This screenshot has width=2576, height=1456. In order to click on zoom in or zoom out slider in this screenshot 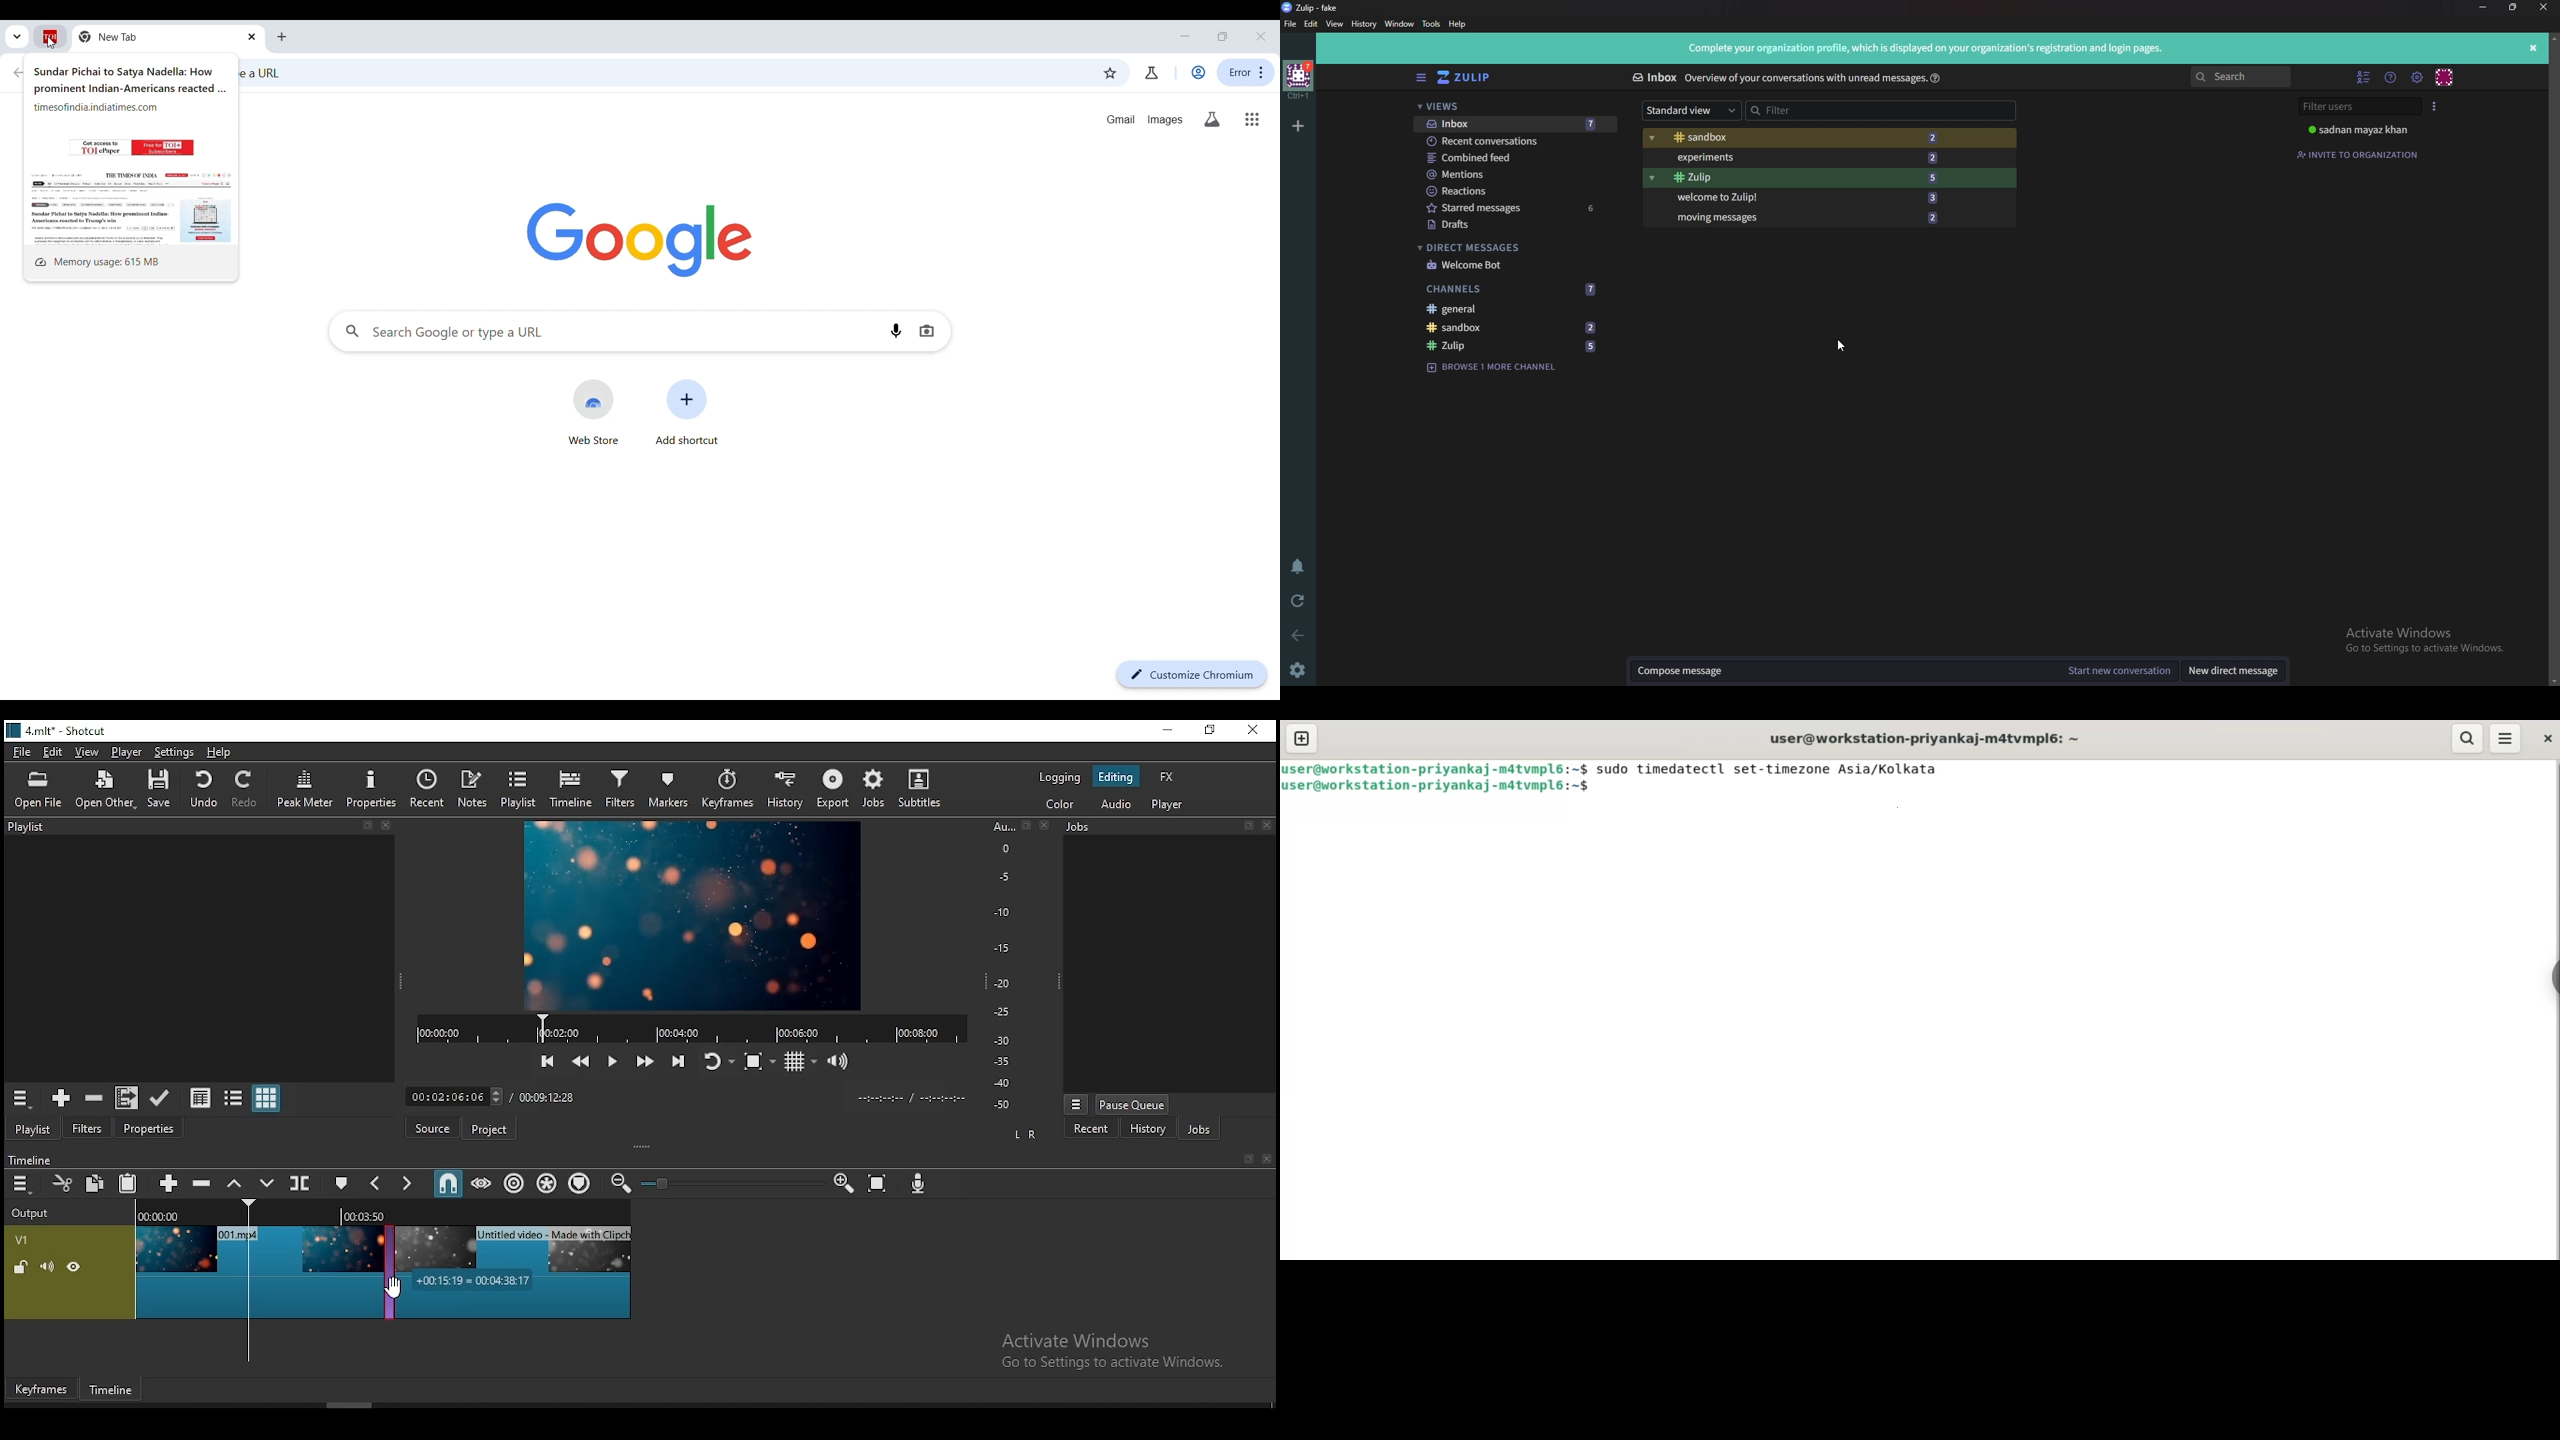, I will do `click(725, 1183)`.